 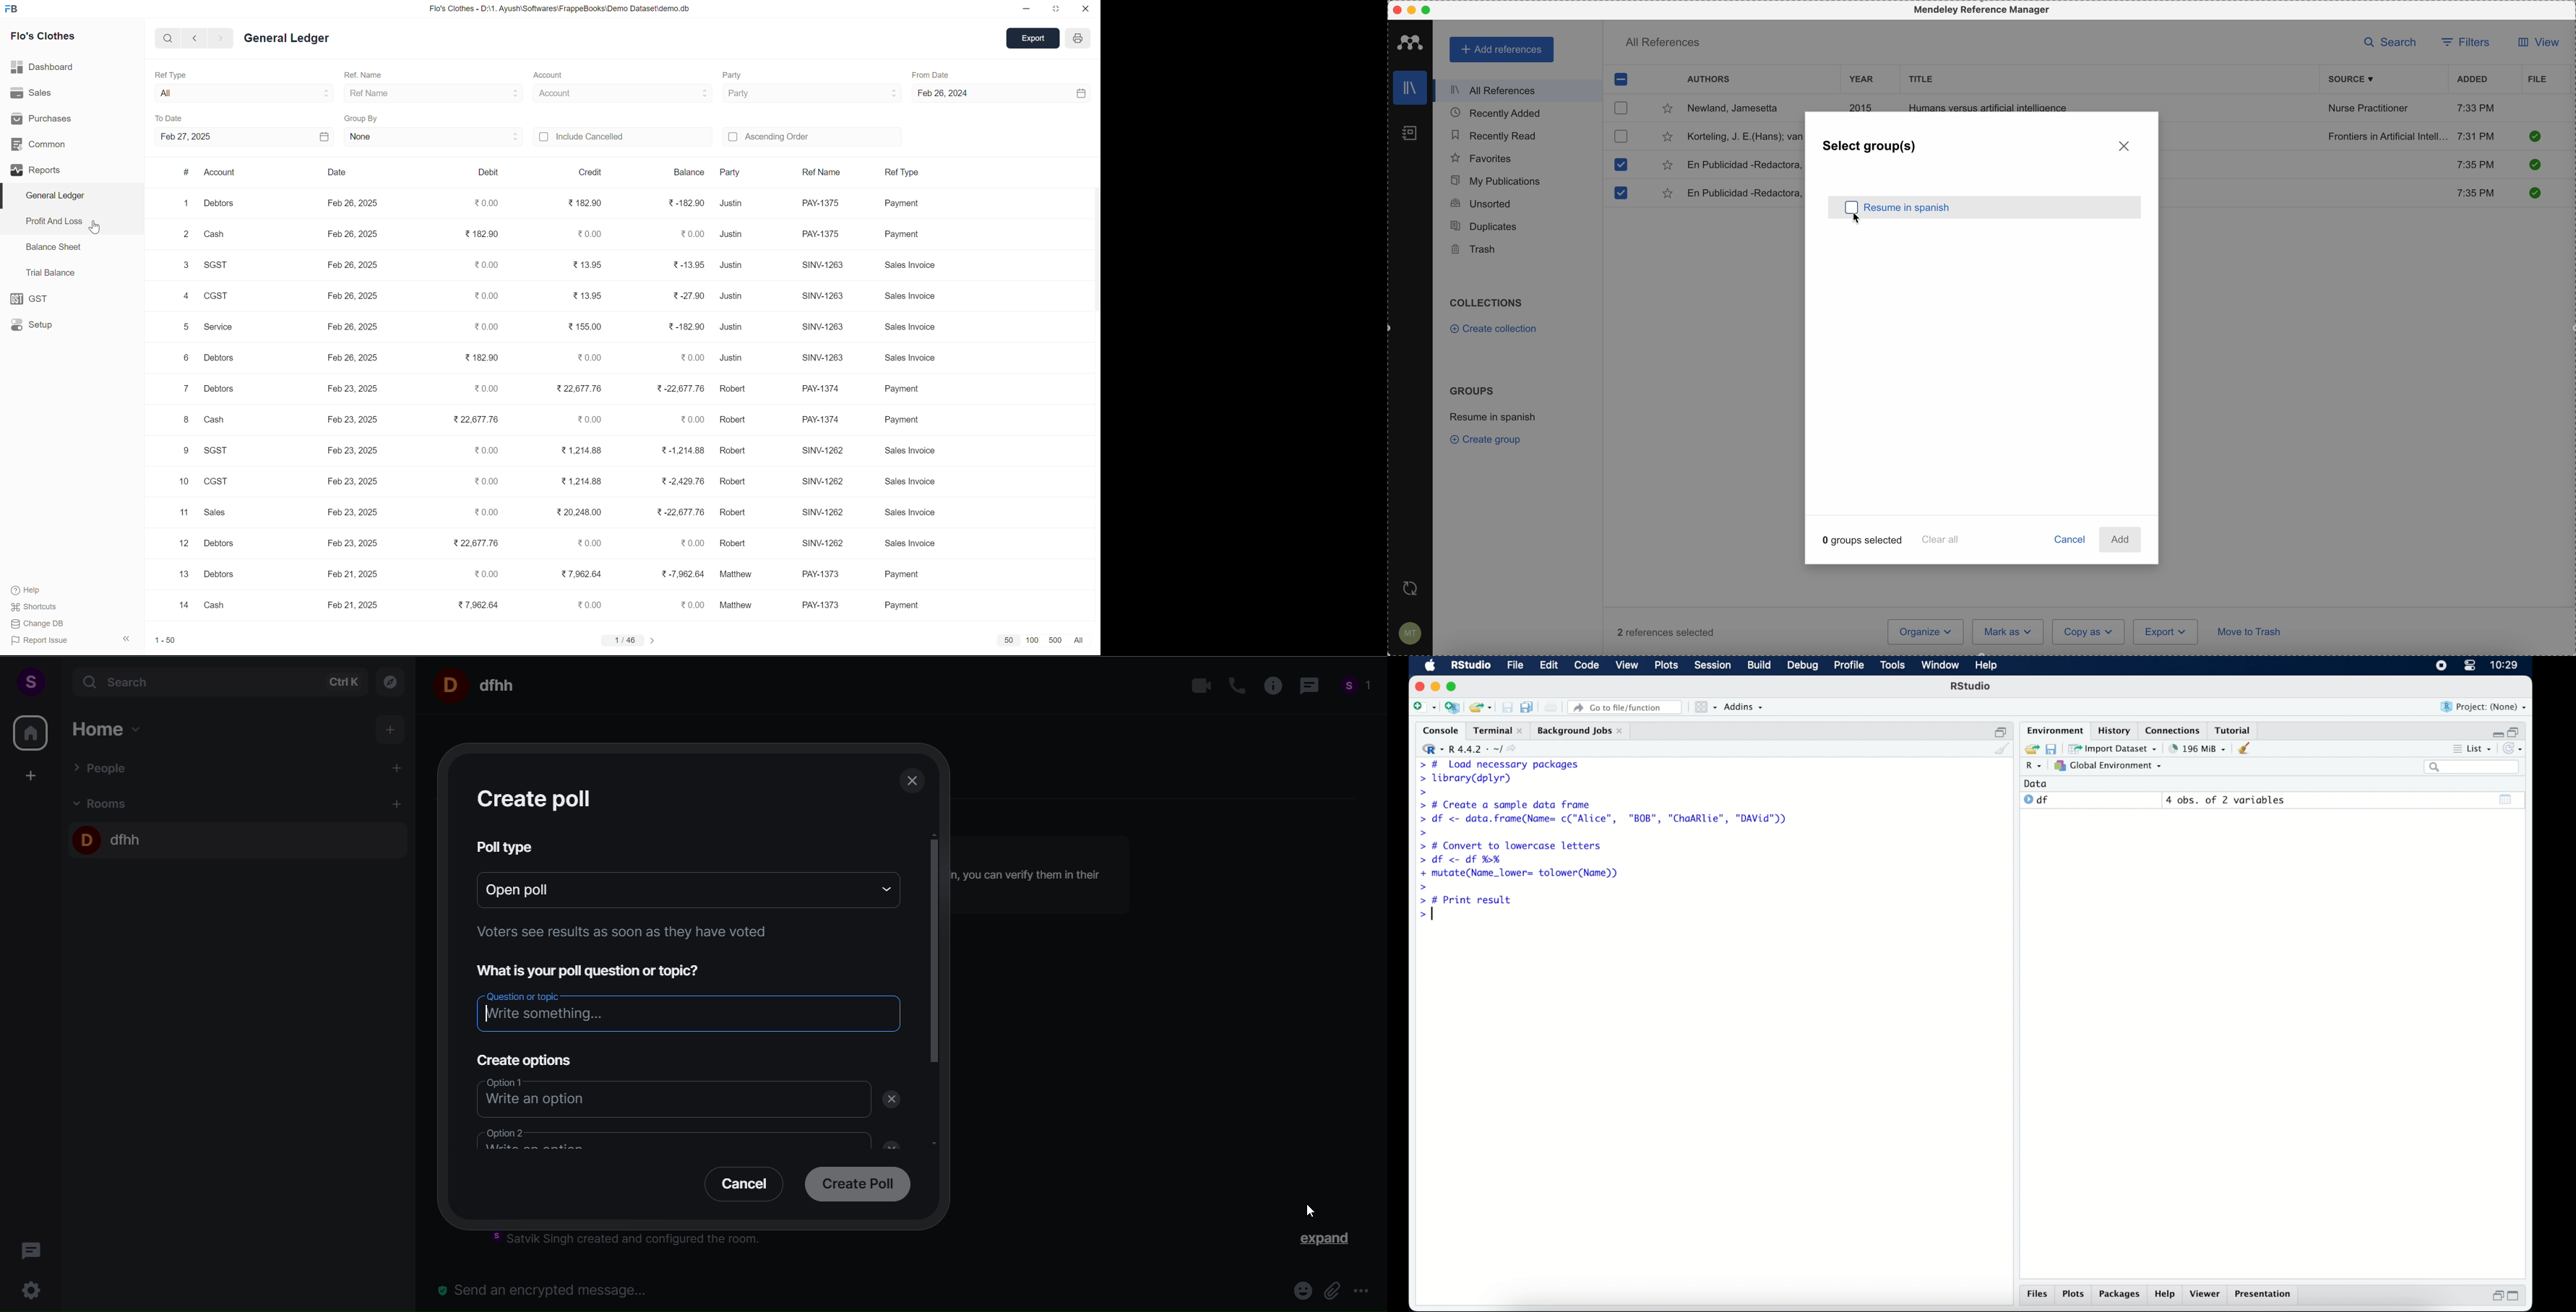 What do you see at coordinates (2001, 731) in the screenshot?
I see `restore down` at bounding box center [2001, 731].